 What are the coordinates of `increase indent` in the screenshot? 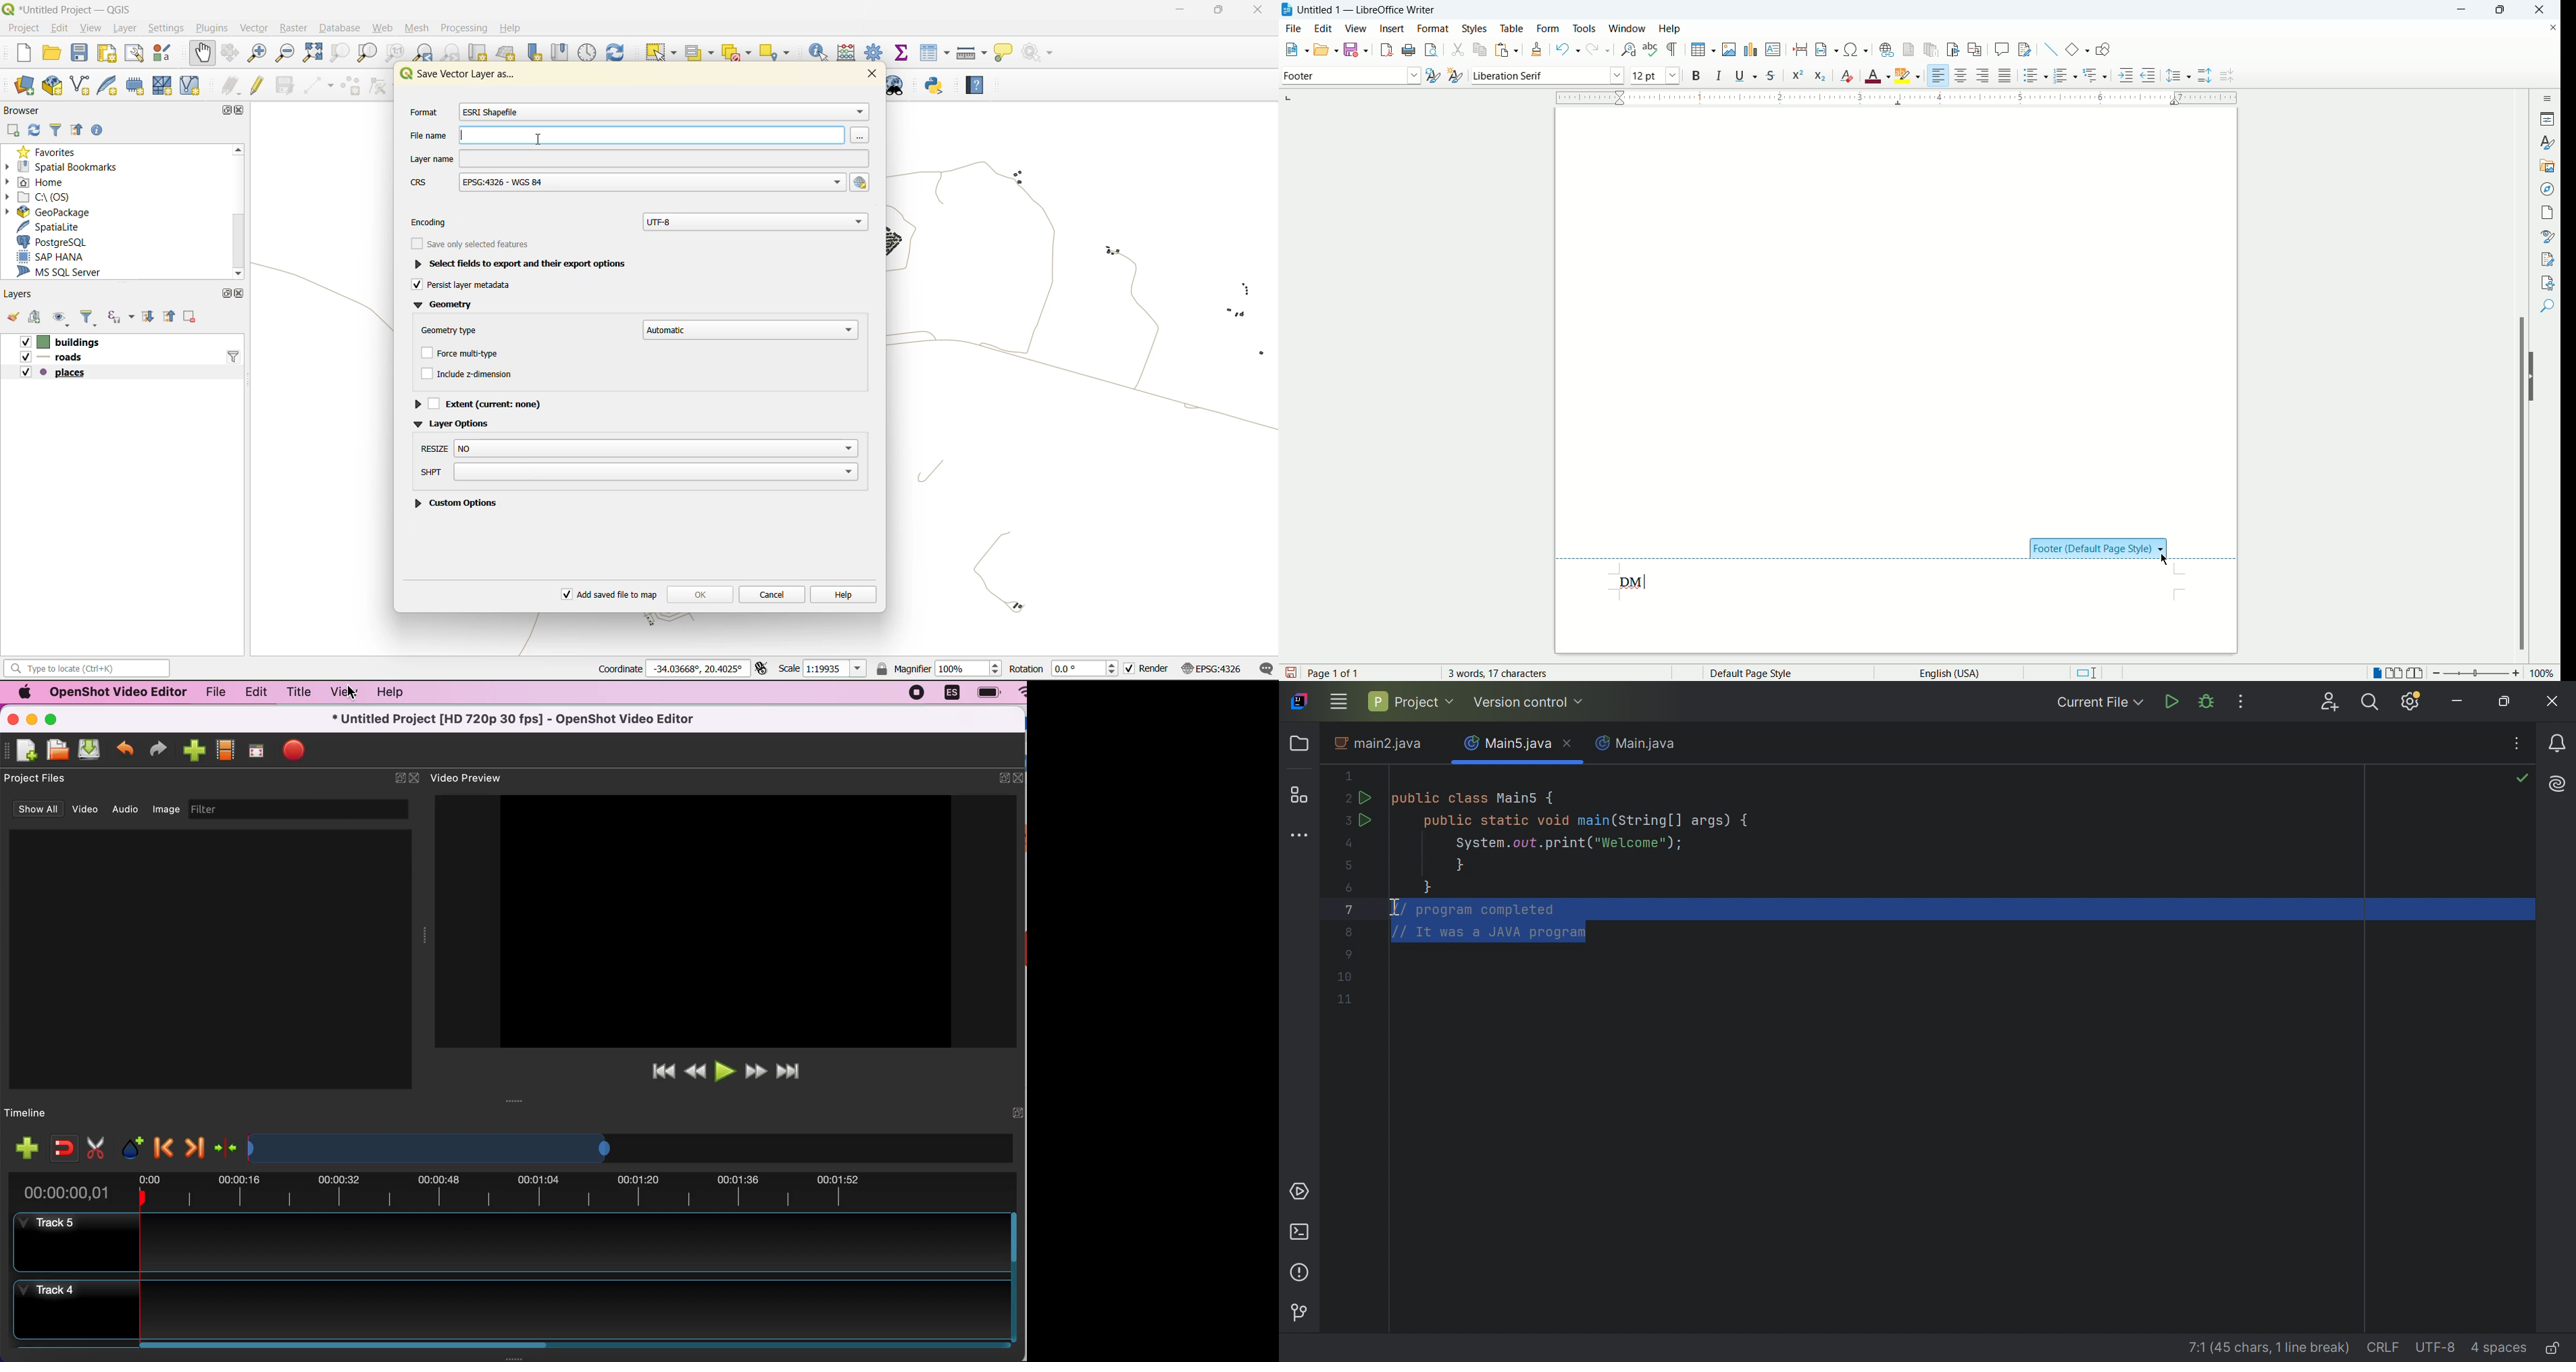 It's located at (2127, 75).